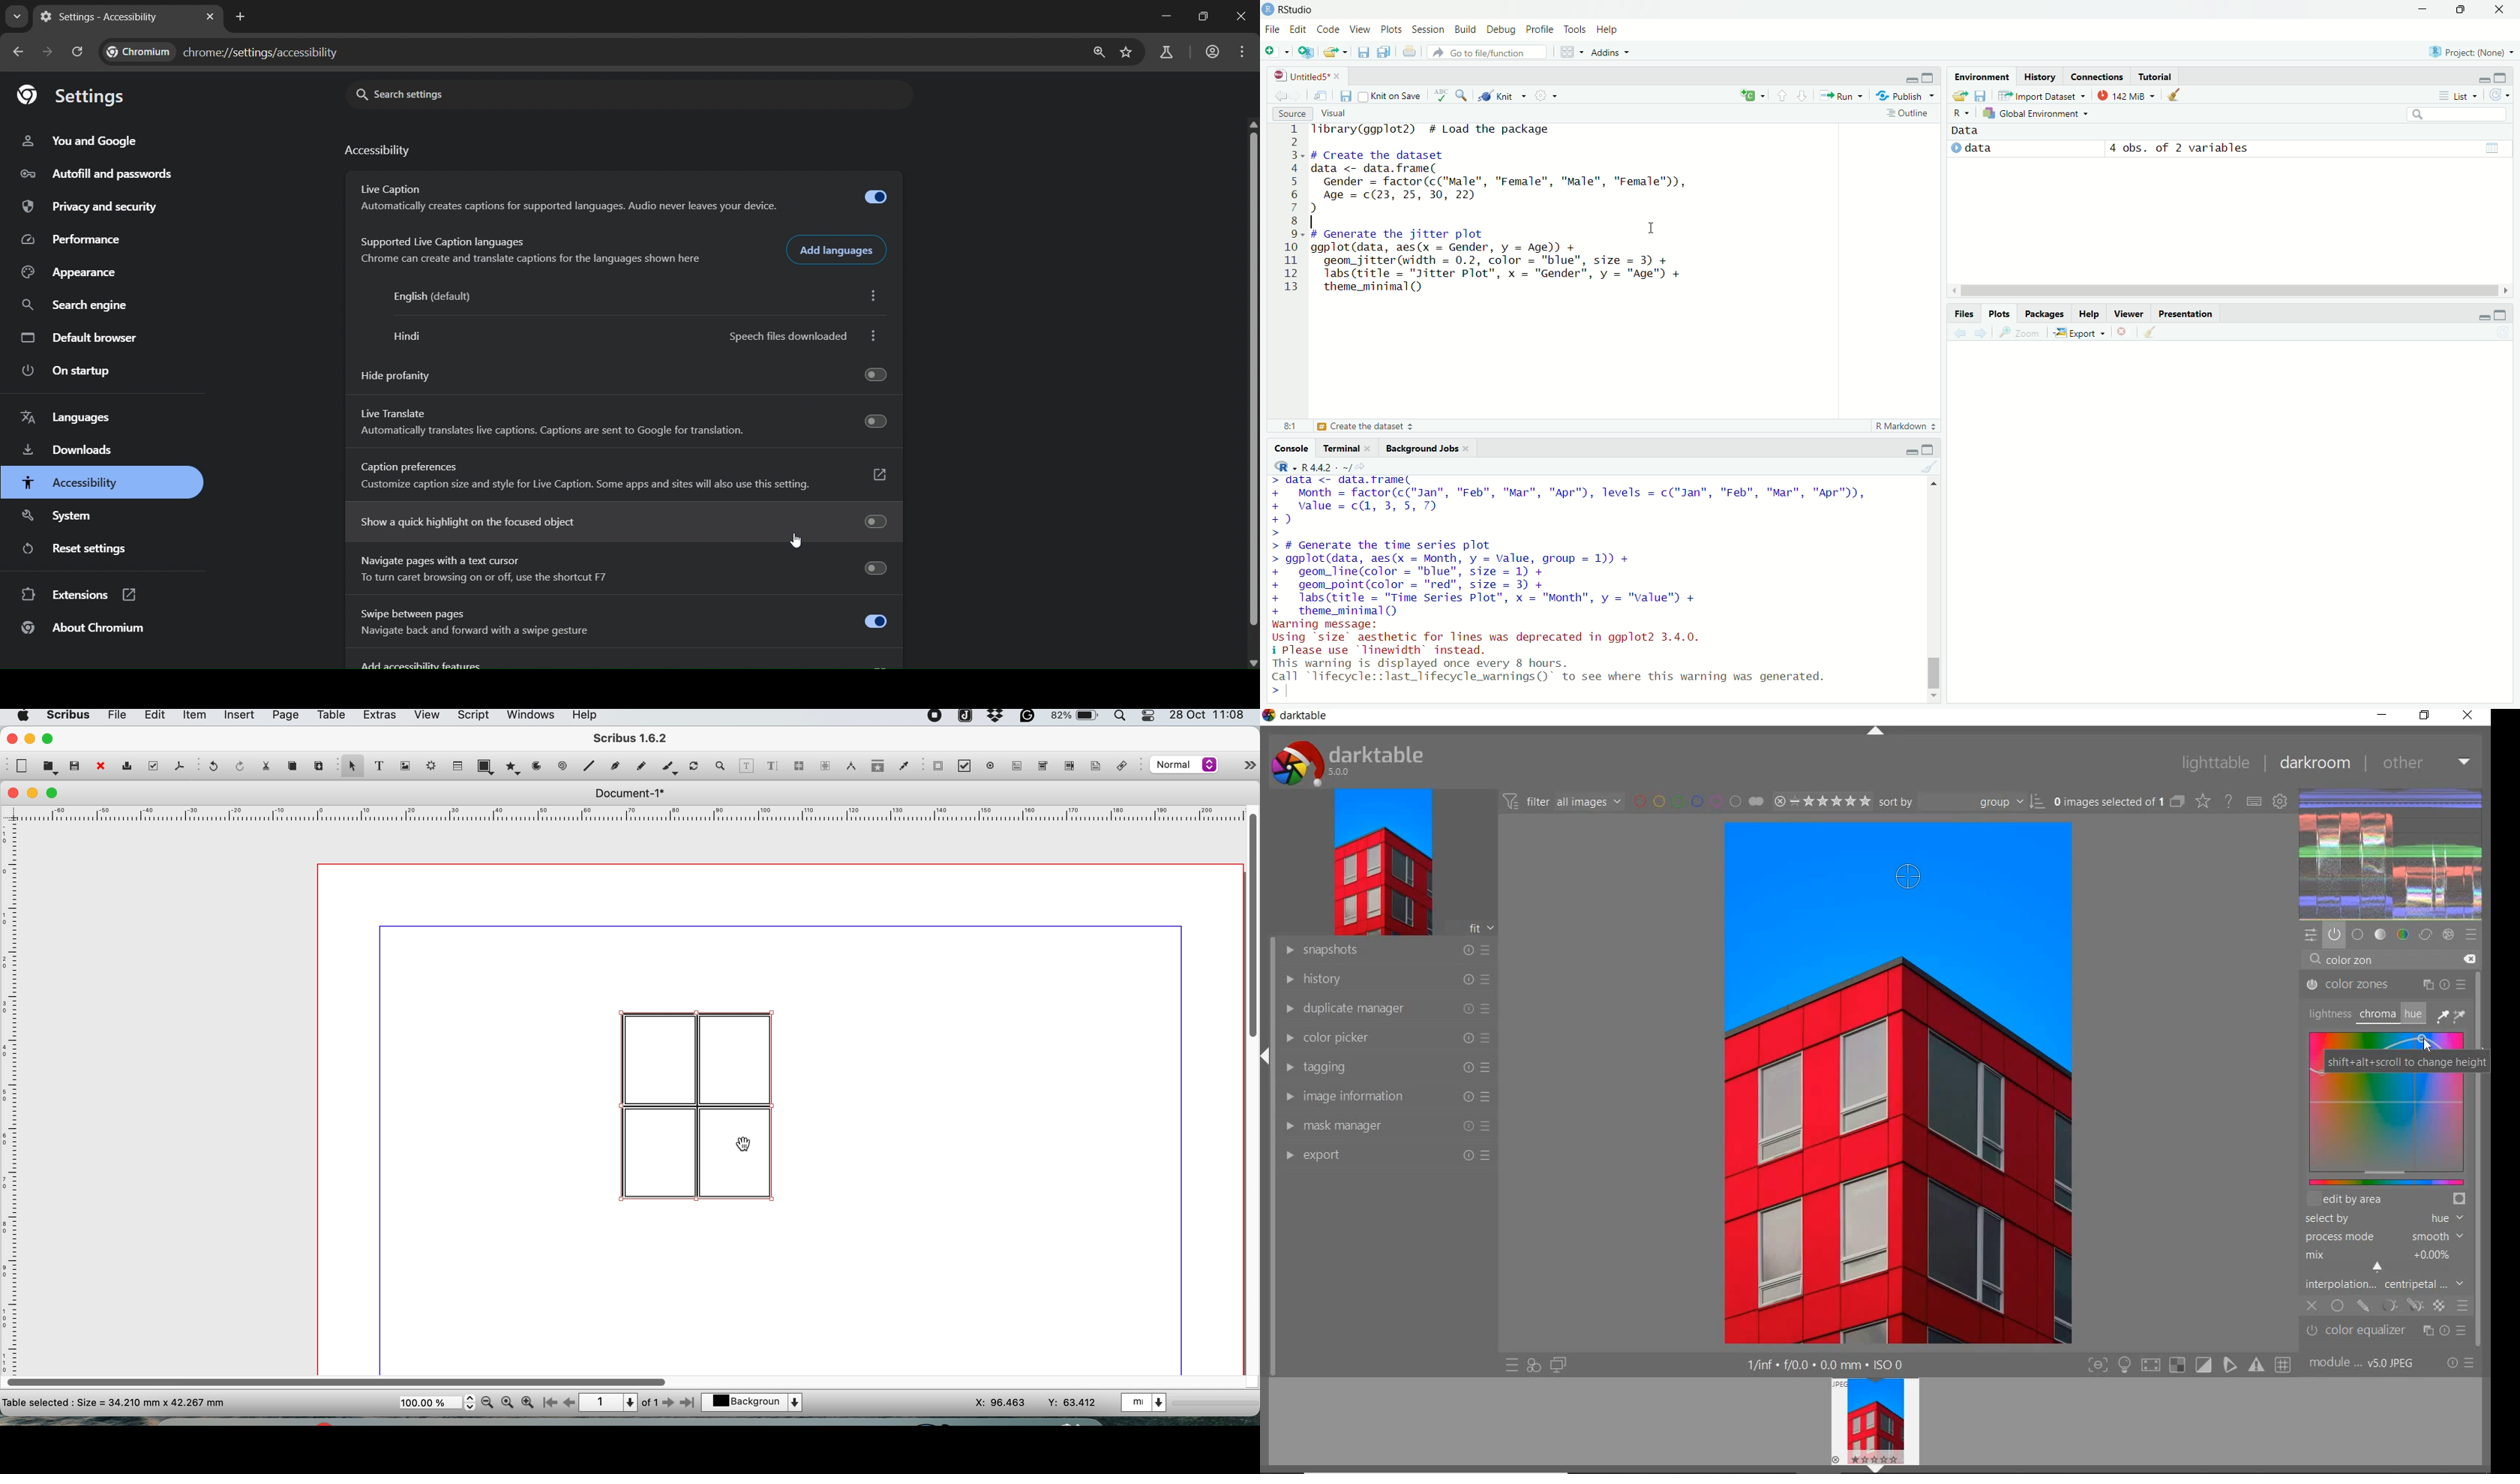  I want to click on table, so click(2494, 147).